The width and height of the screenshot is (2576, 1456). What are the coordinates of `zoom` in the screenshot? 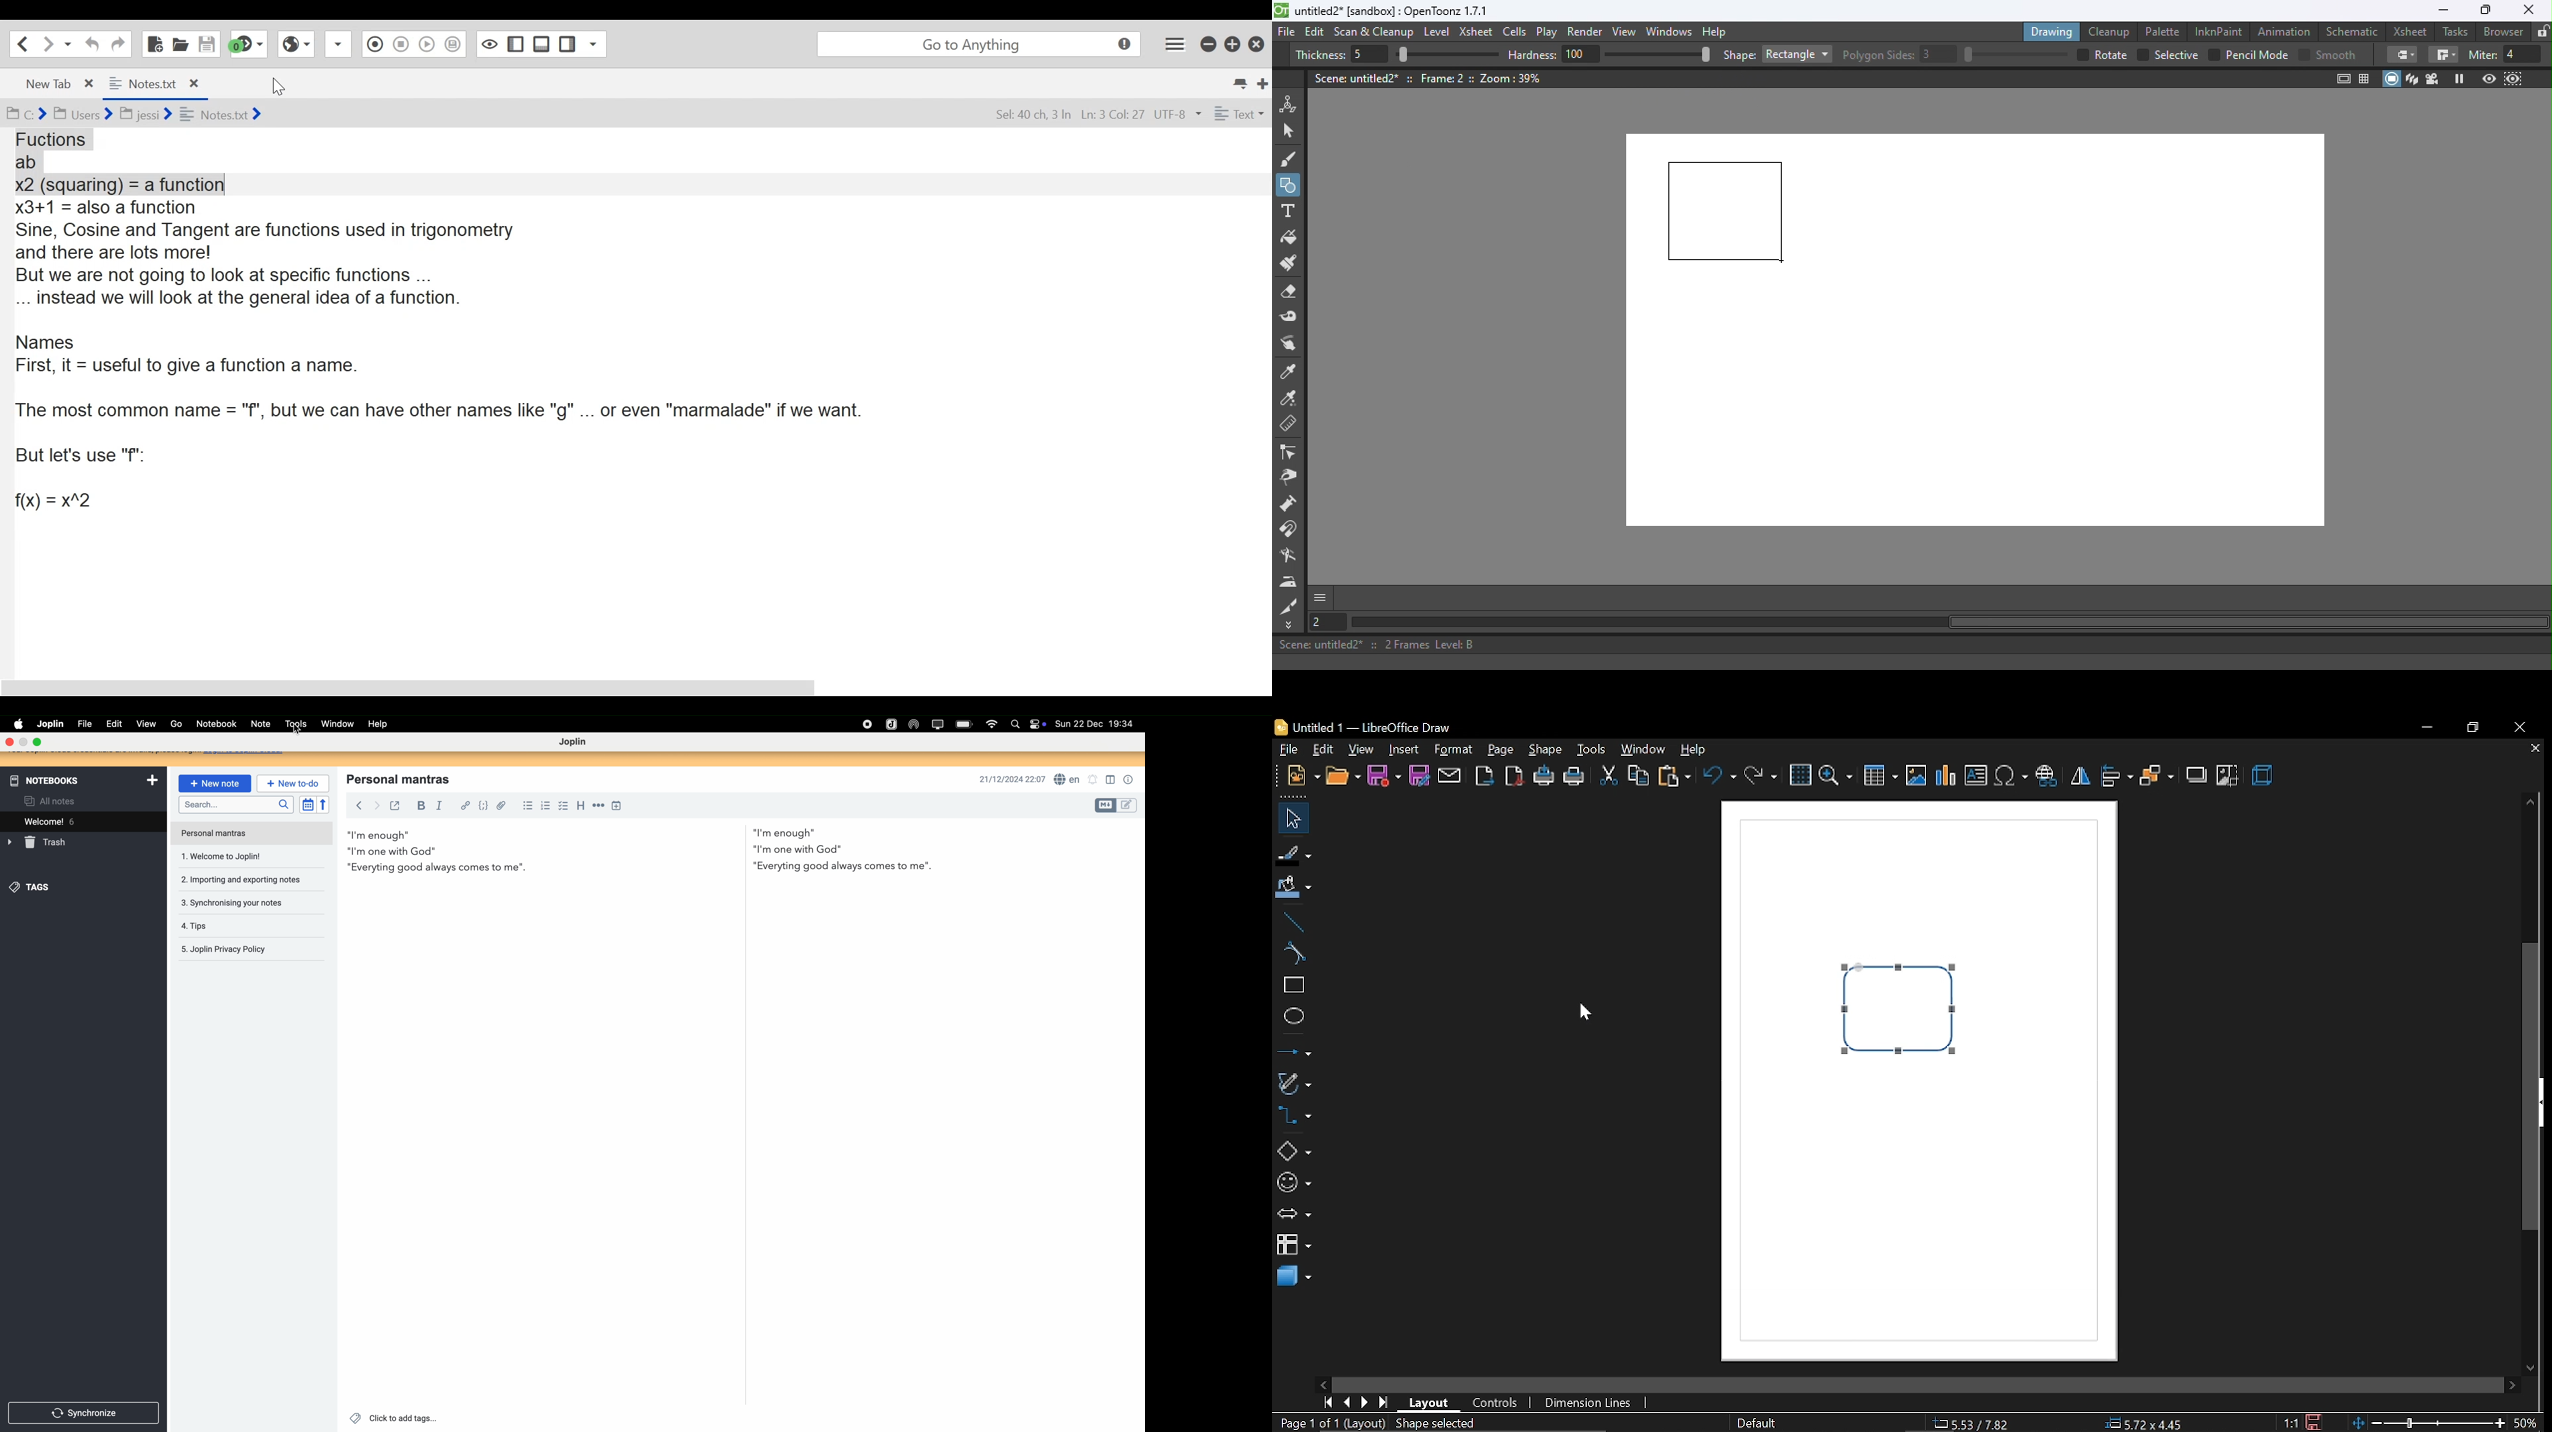 It's located at (1835, 777).